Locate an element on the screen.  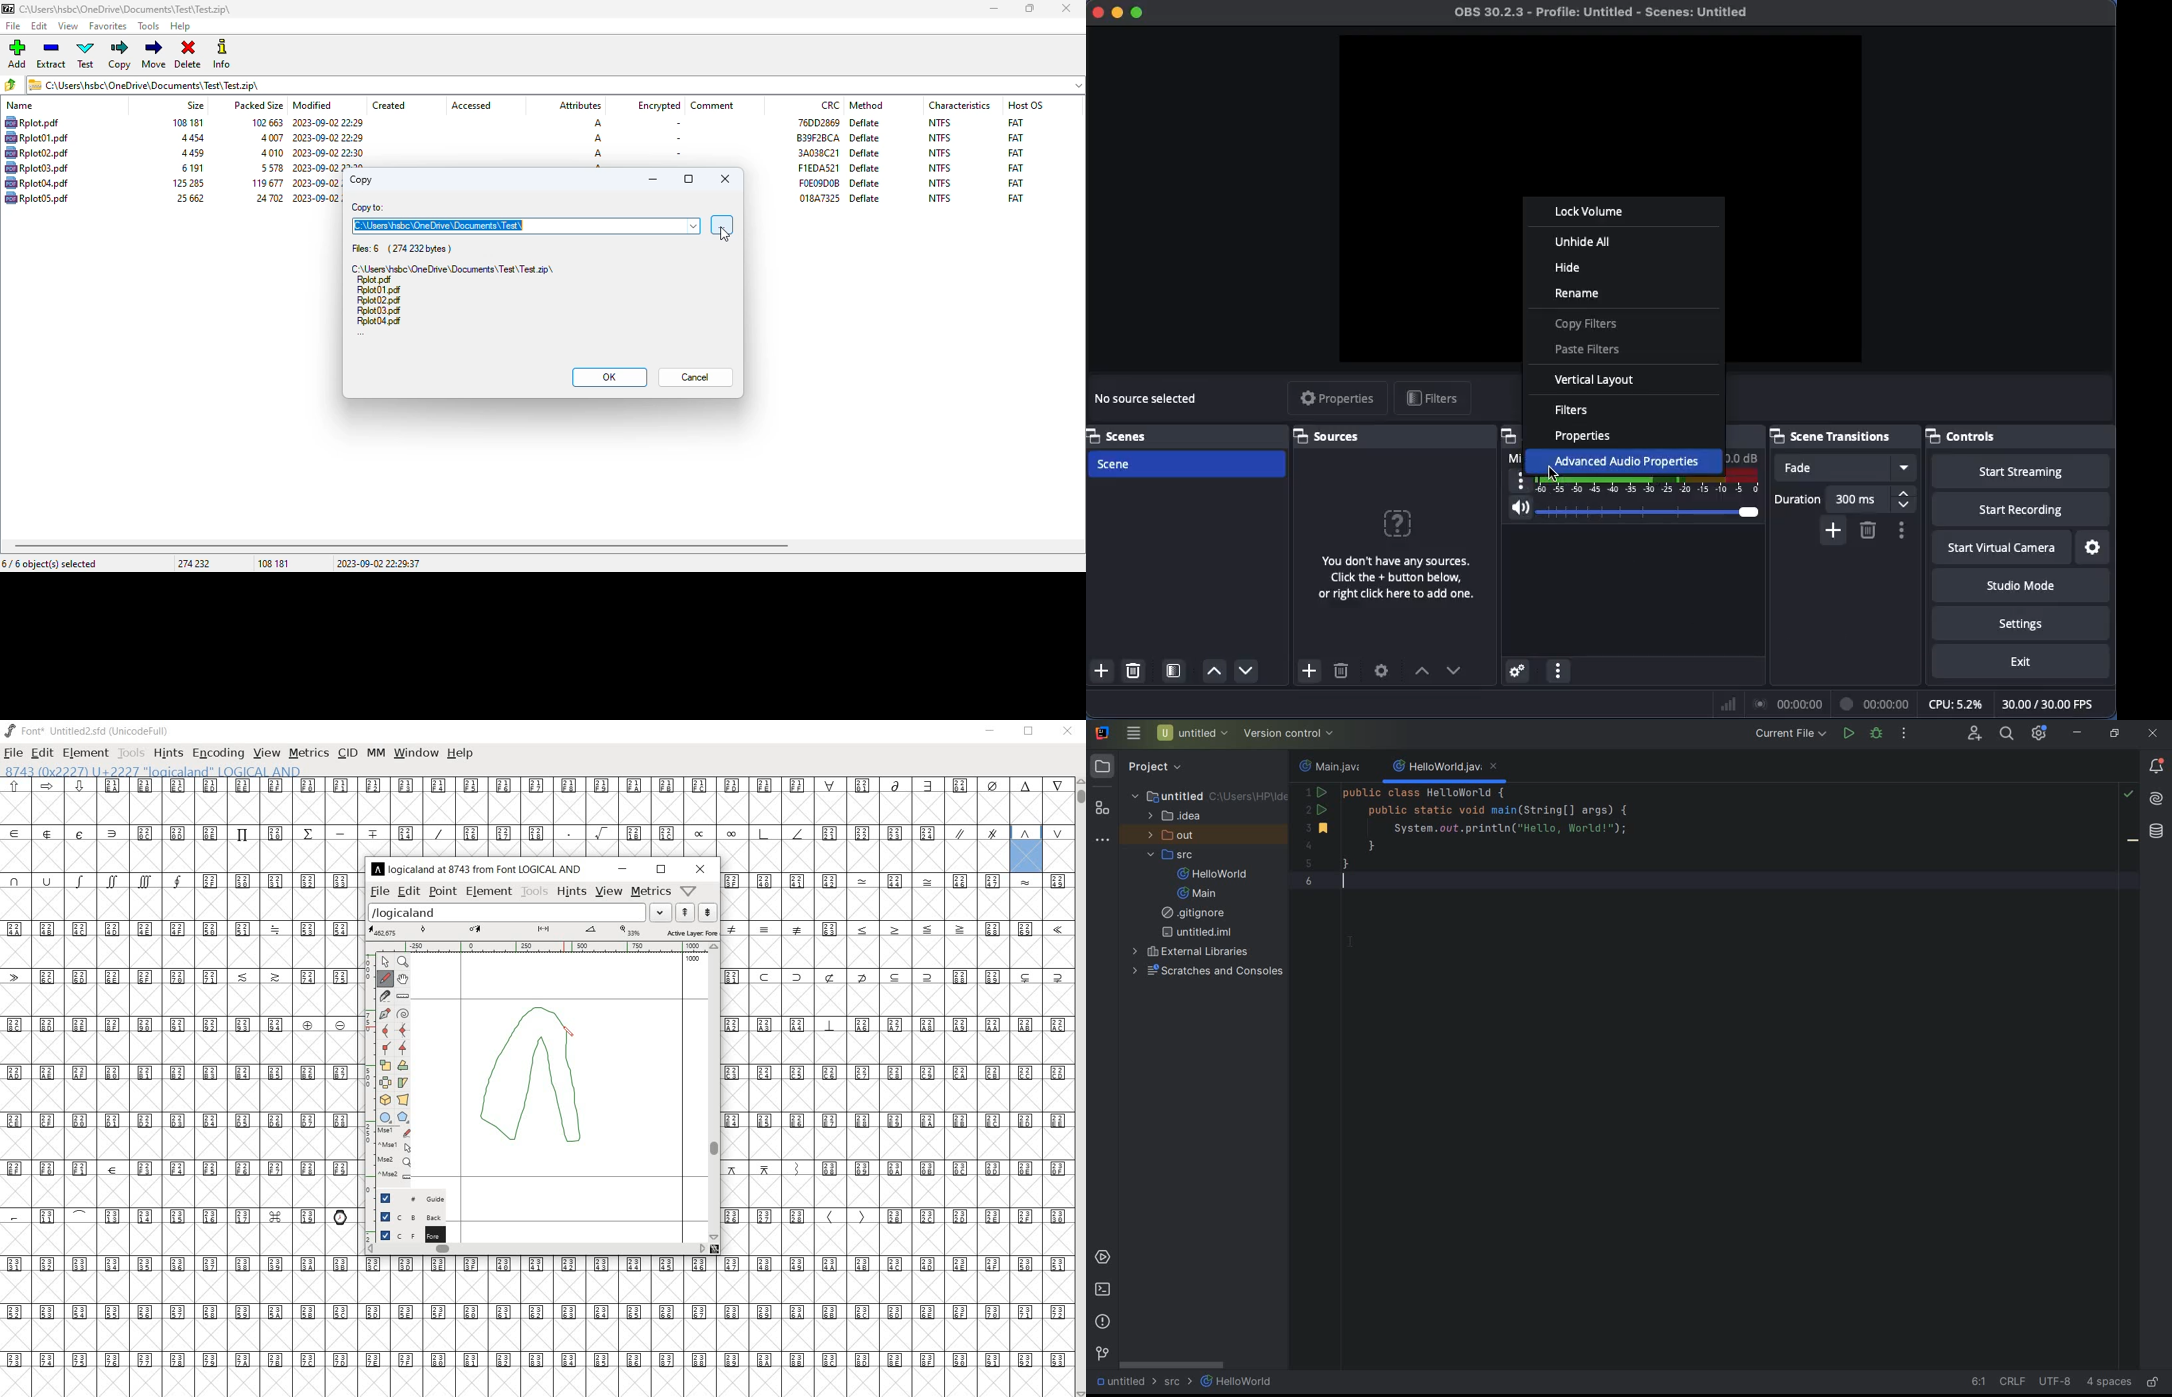
Studio mode is located at coordinates (2018, 585).